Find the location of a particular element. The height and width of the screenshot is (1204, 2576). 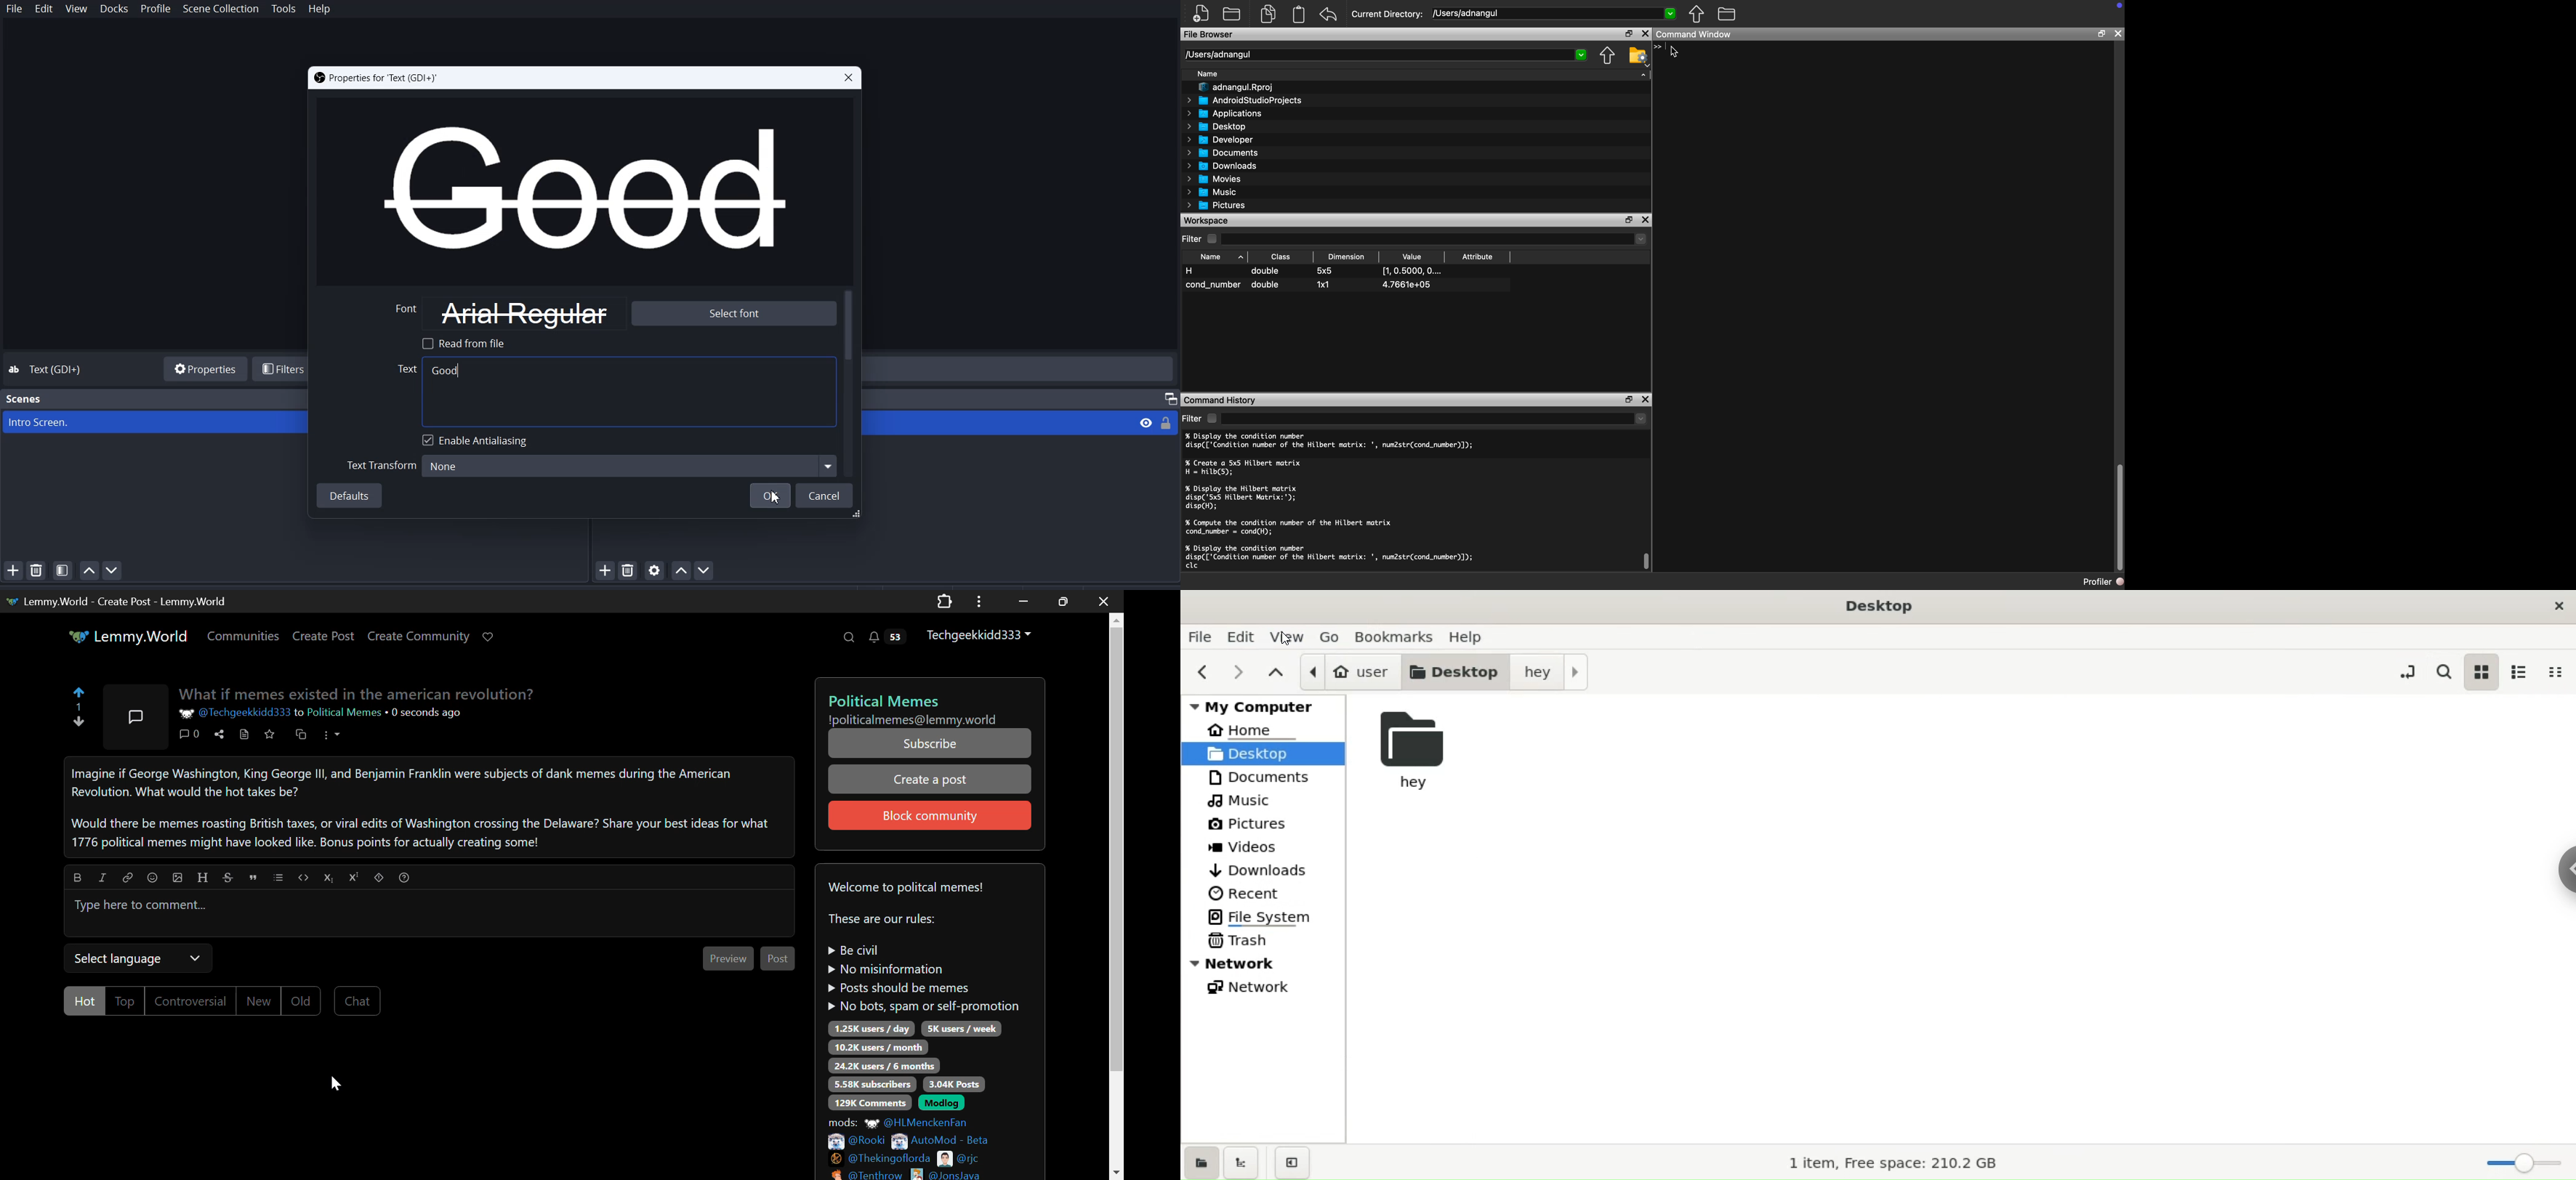

Text is located at coordinates (401, 371).